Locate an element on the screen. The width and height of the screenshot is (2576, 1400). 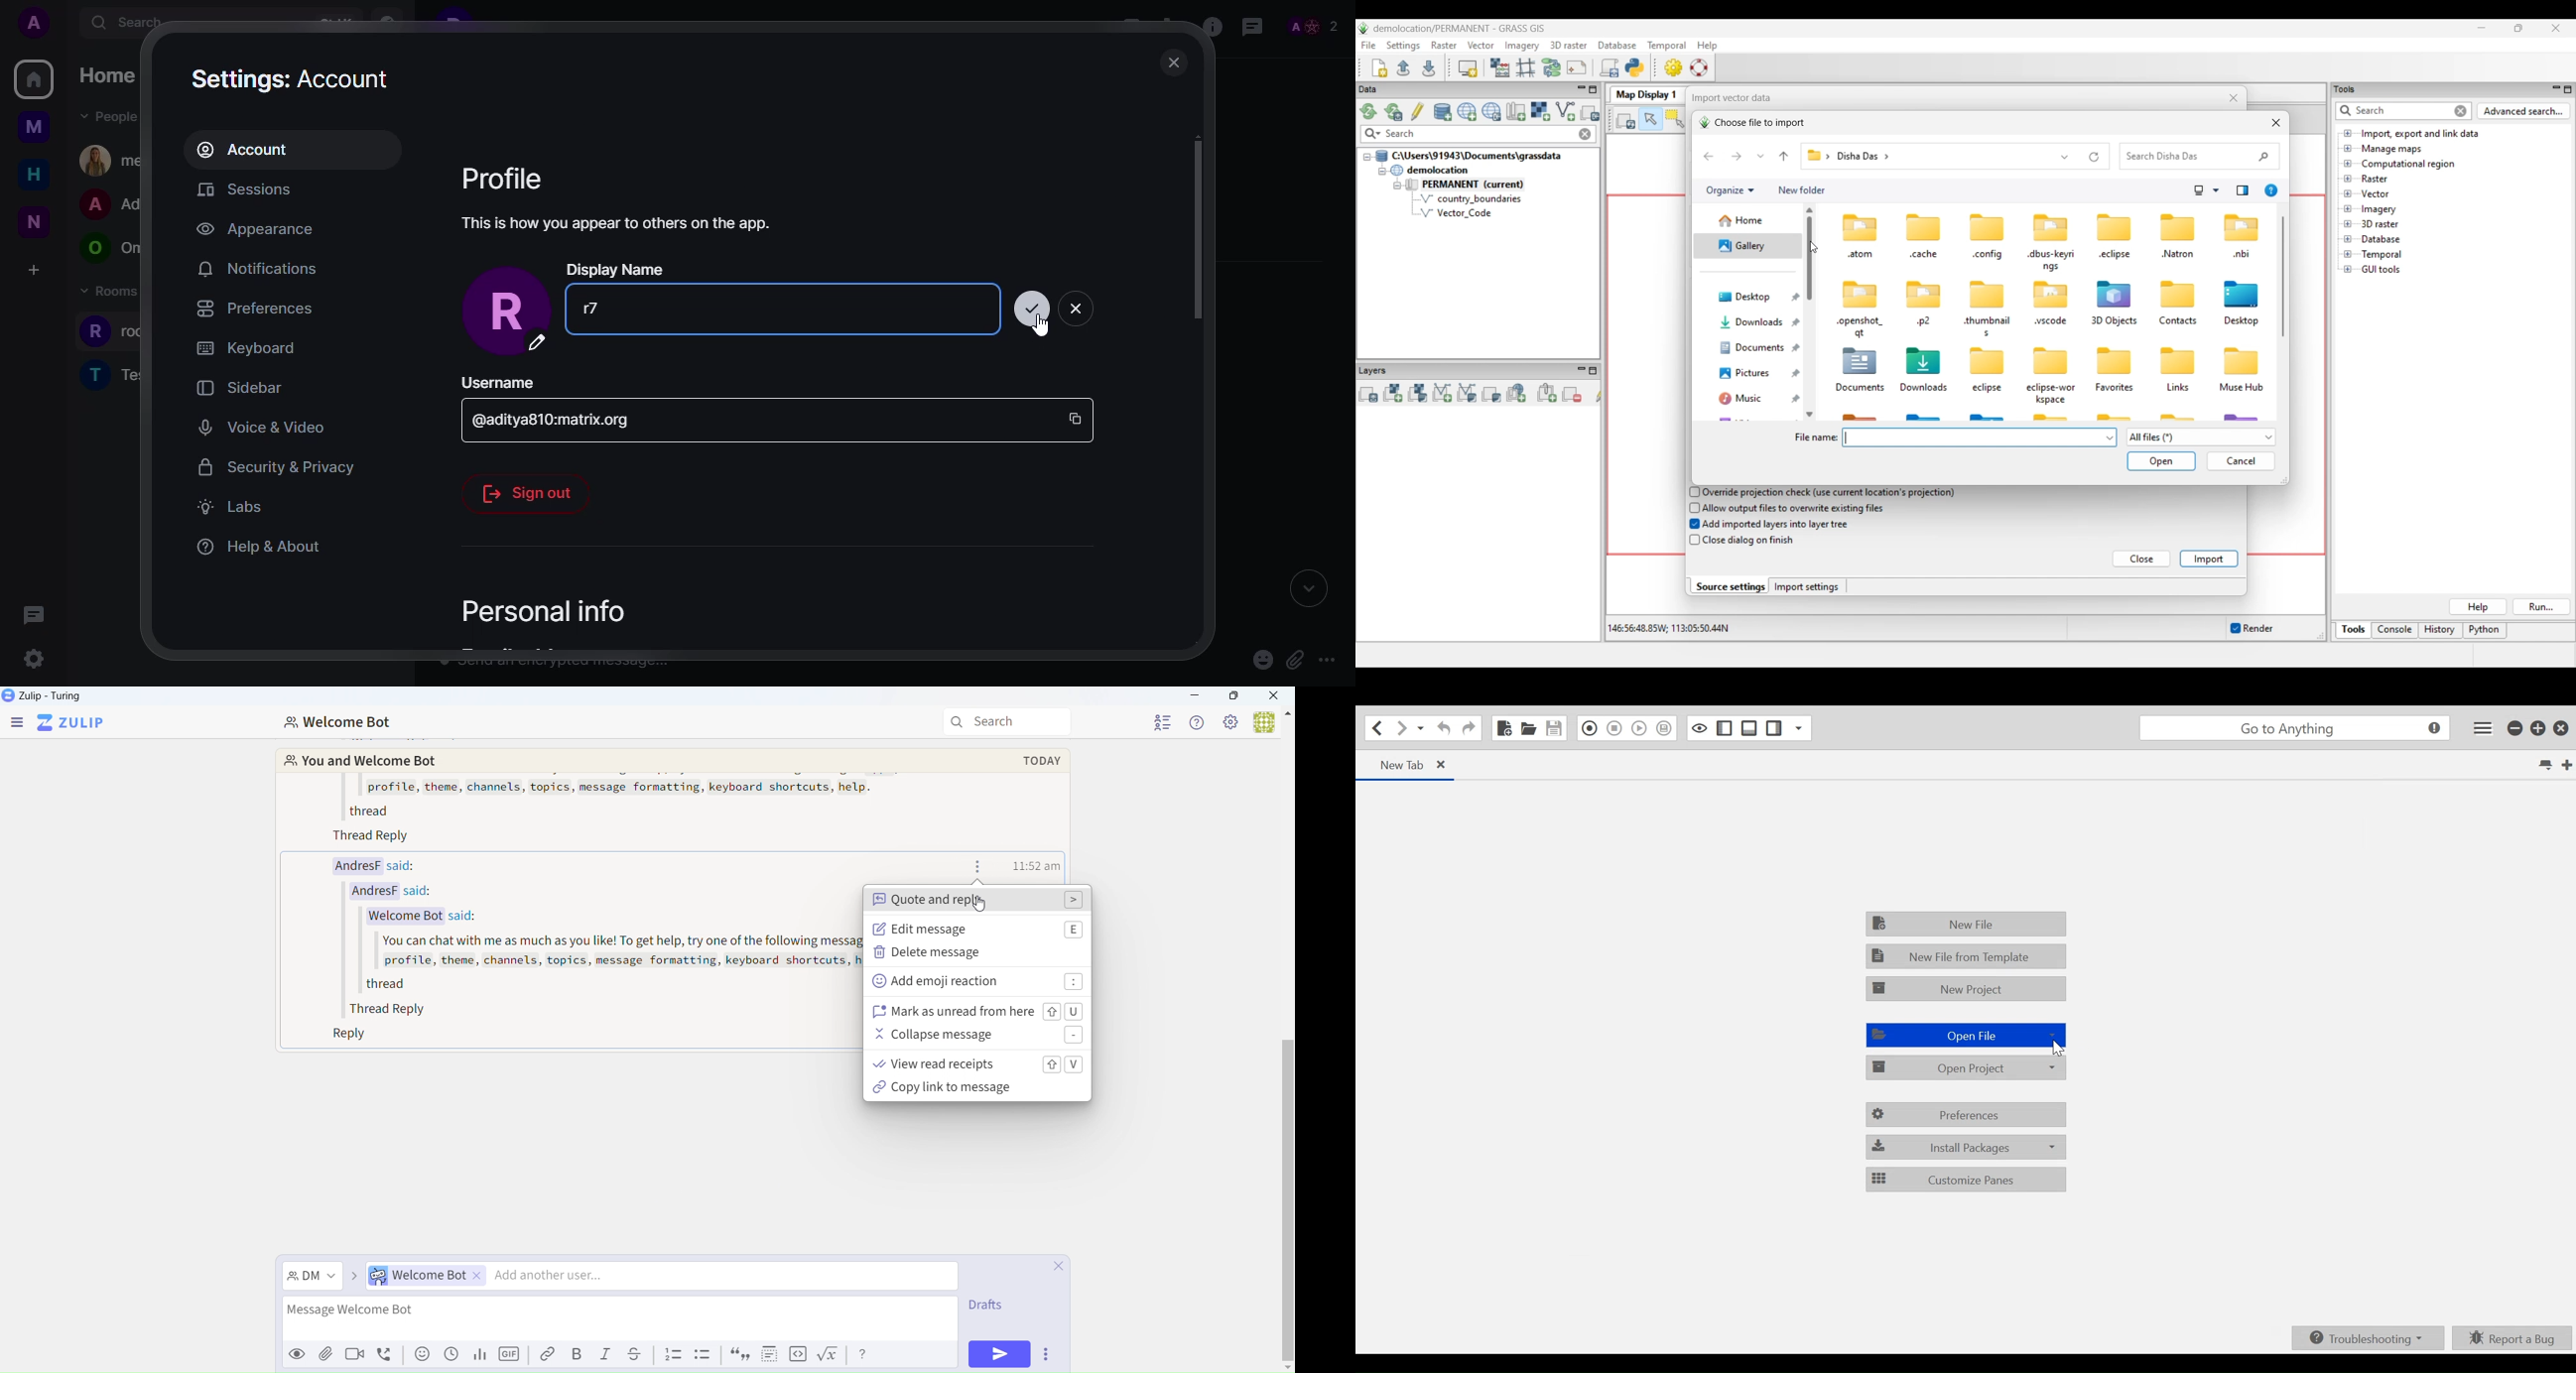
close is located at coordinates (1076, 308).